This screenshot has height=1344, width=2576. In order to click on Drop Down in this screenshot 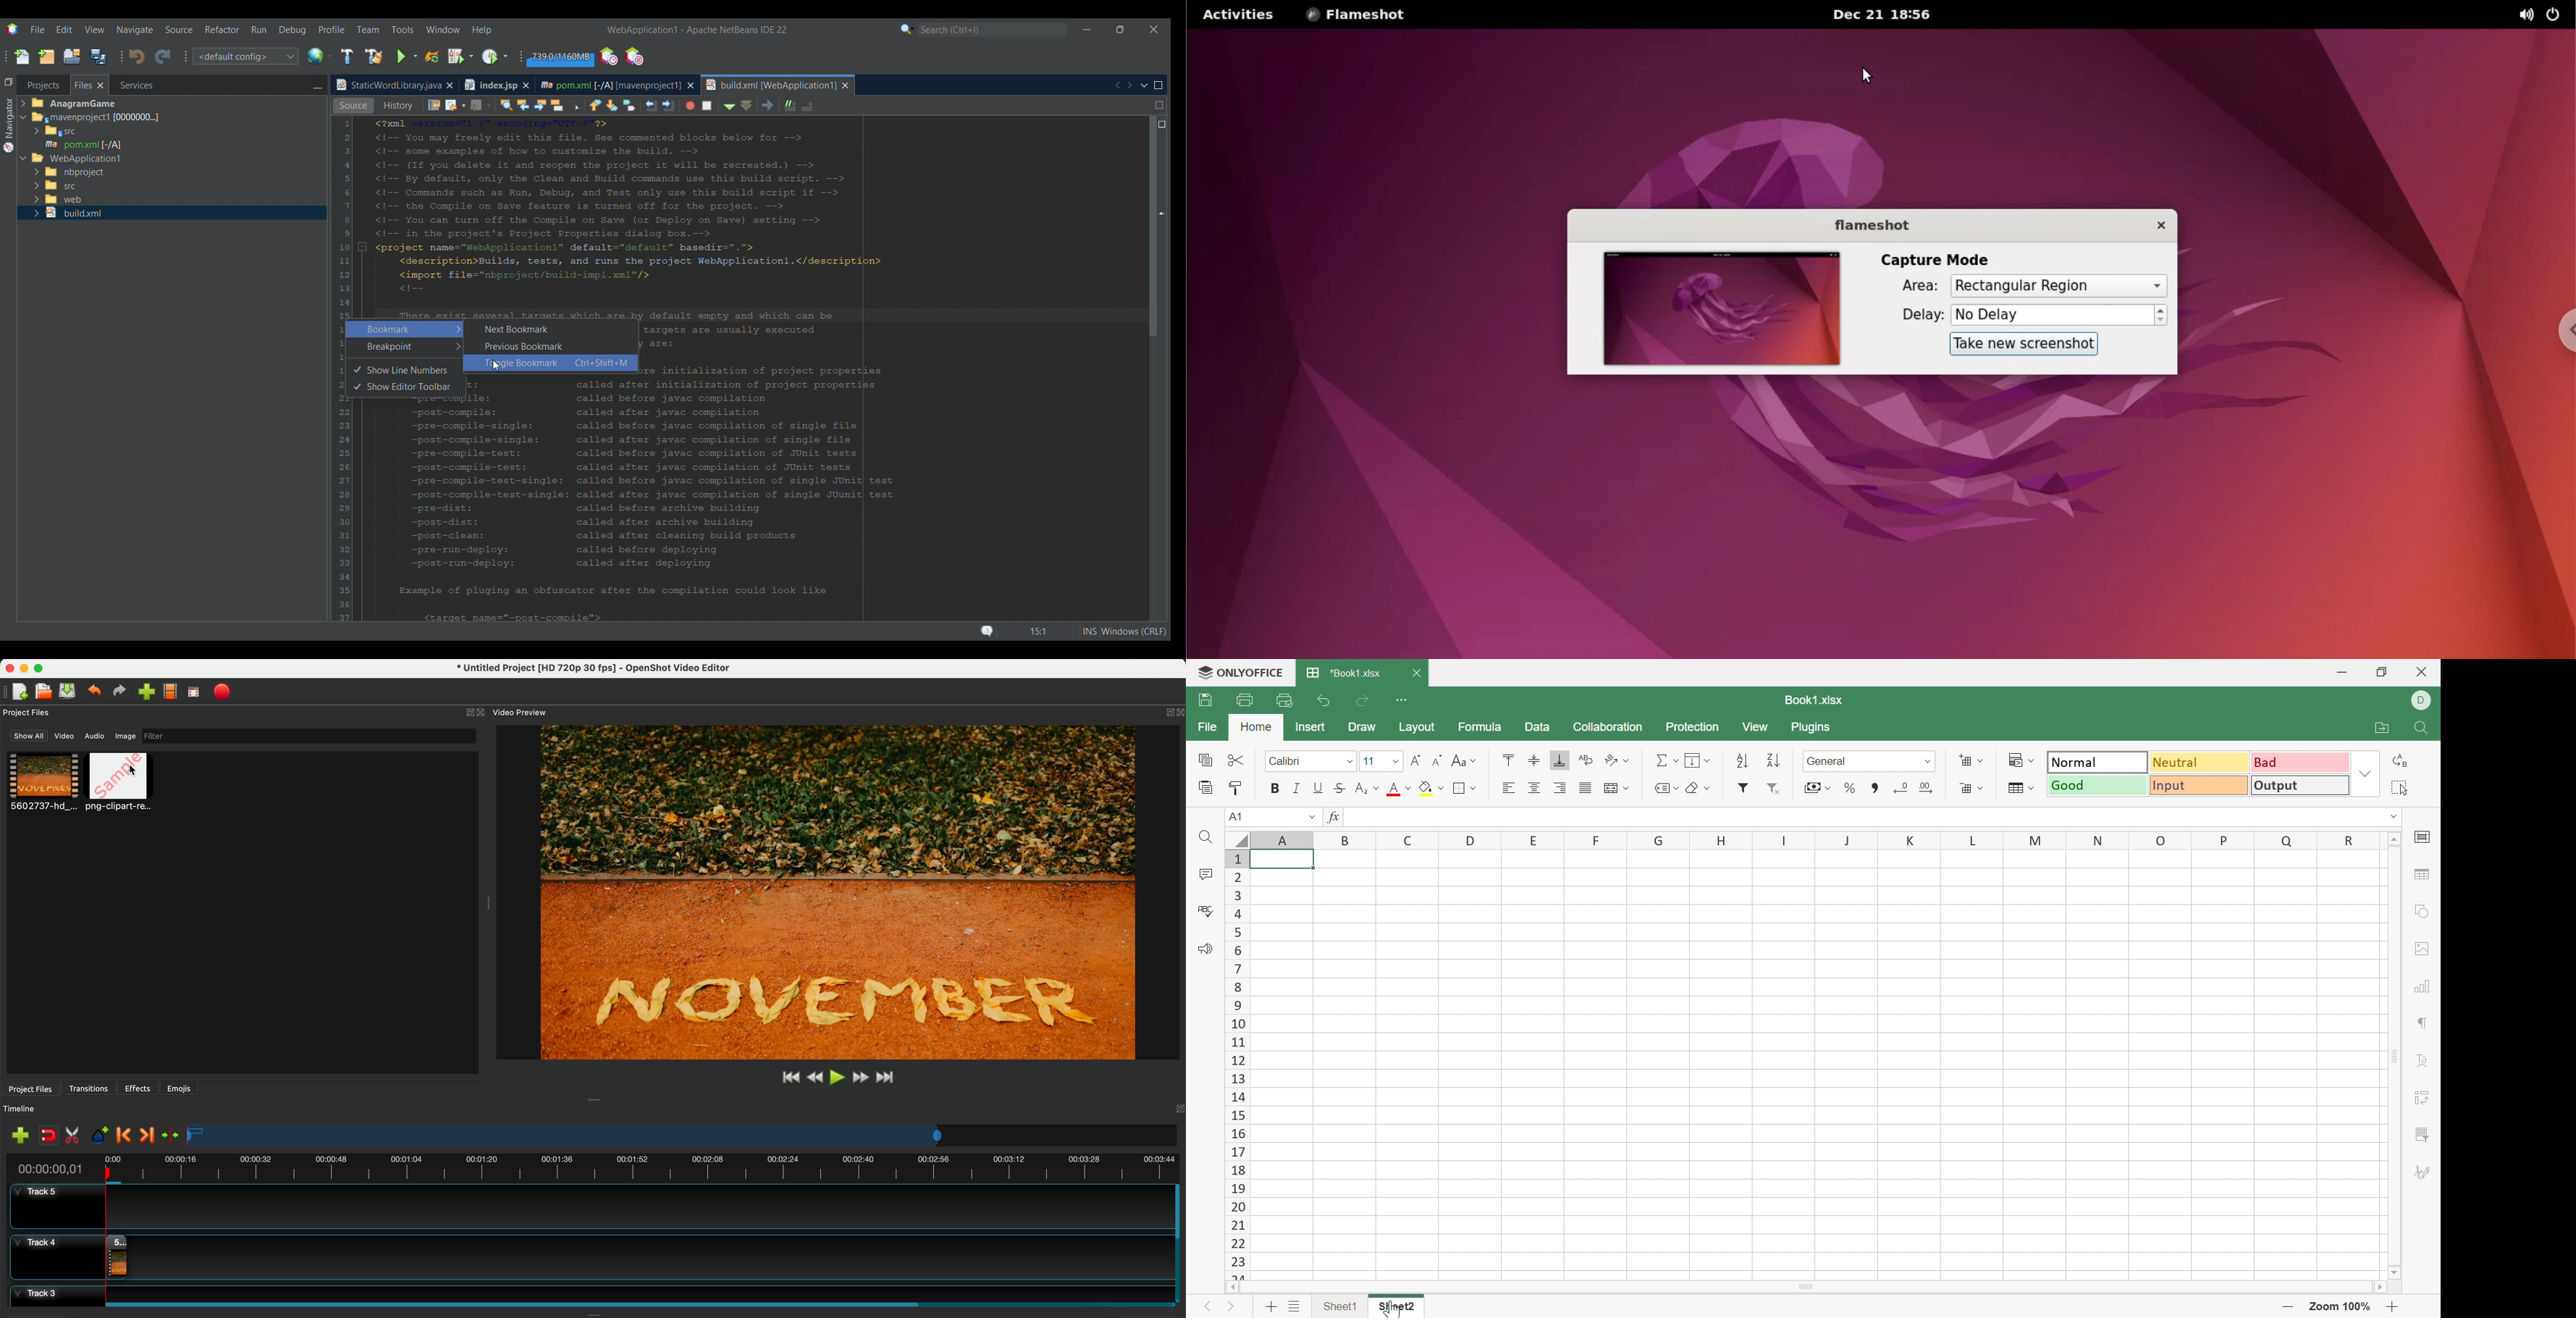, I will do `click(1981, 760)`.